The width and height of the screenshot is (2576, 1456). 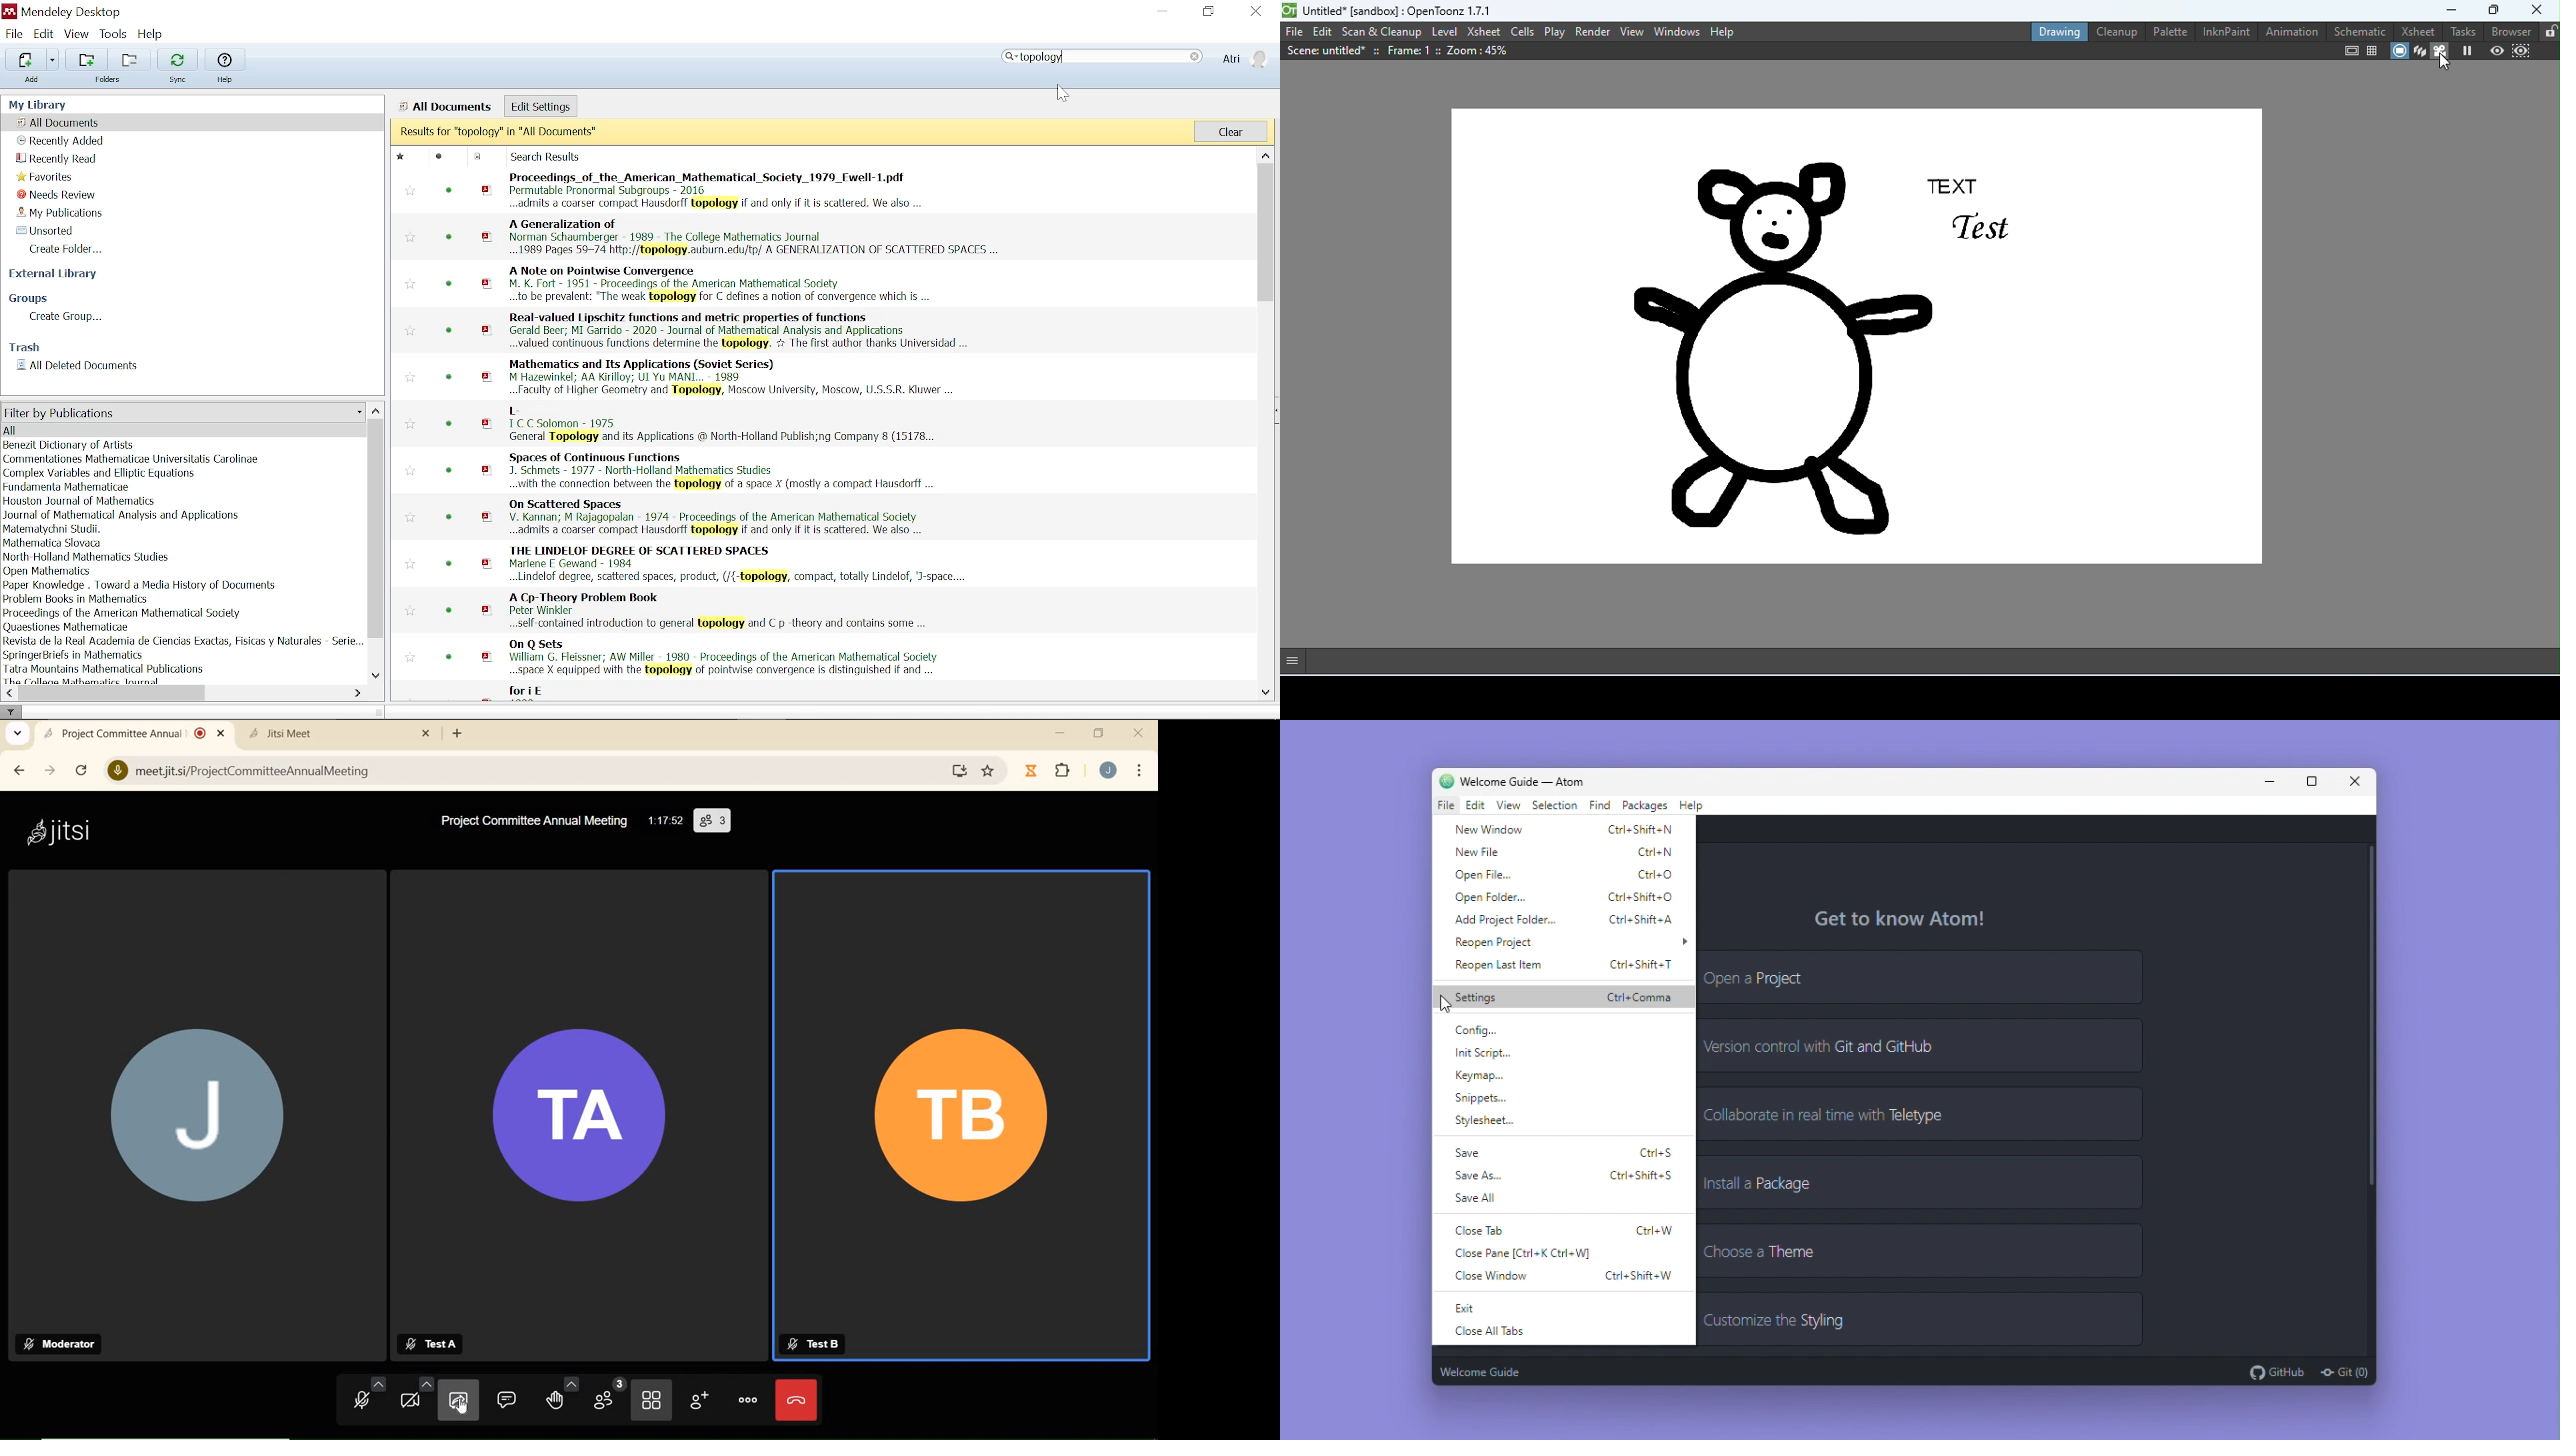 What do you see at coordinates (449, 656) in the screenshot?
I see `read` at bounding box center [449, 656].